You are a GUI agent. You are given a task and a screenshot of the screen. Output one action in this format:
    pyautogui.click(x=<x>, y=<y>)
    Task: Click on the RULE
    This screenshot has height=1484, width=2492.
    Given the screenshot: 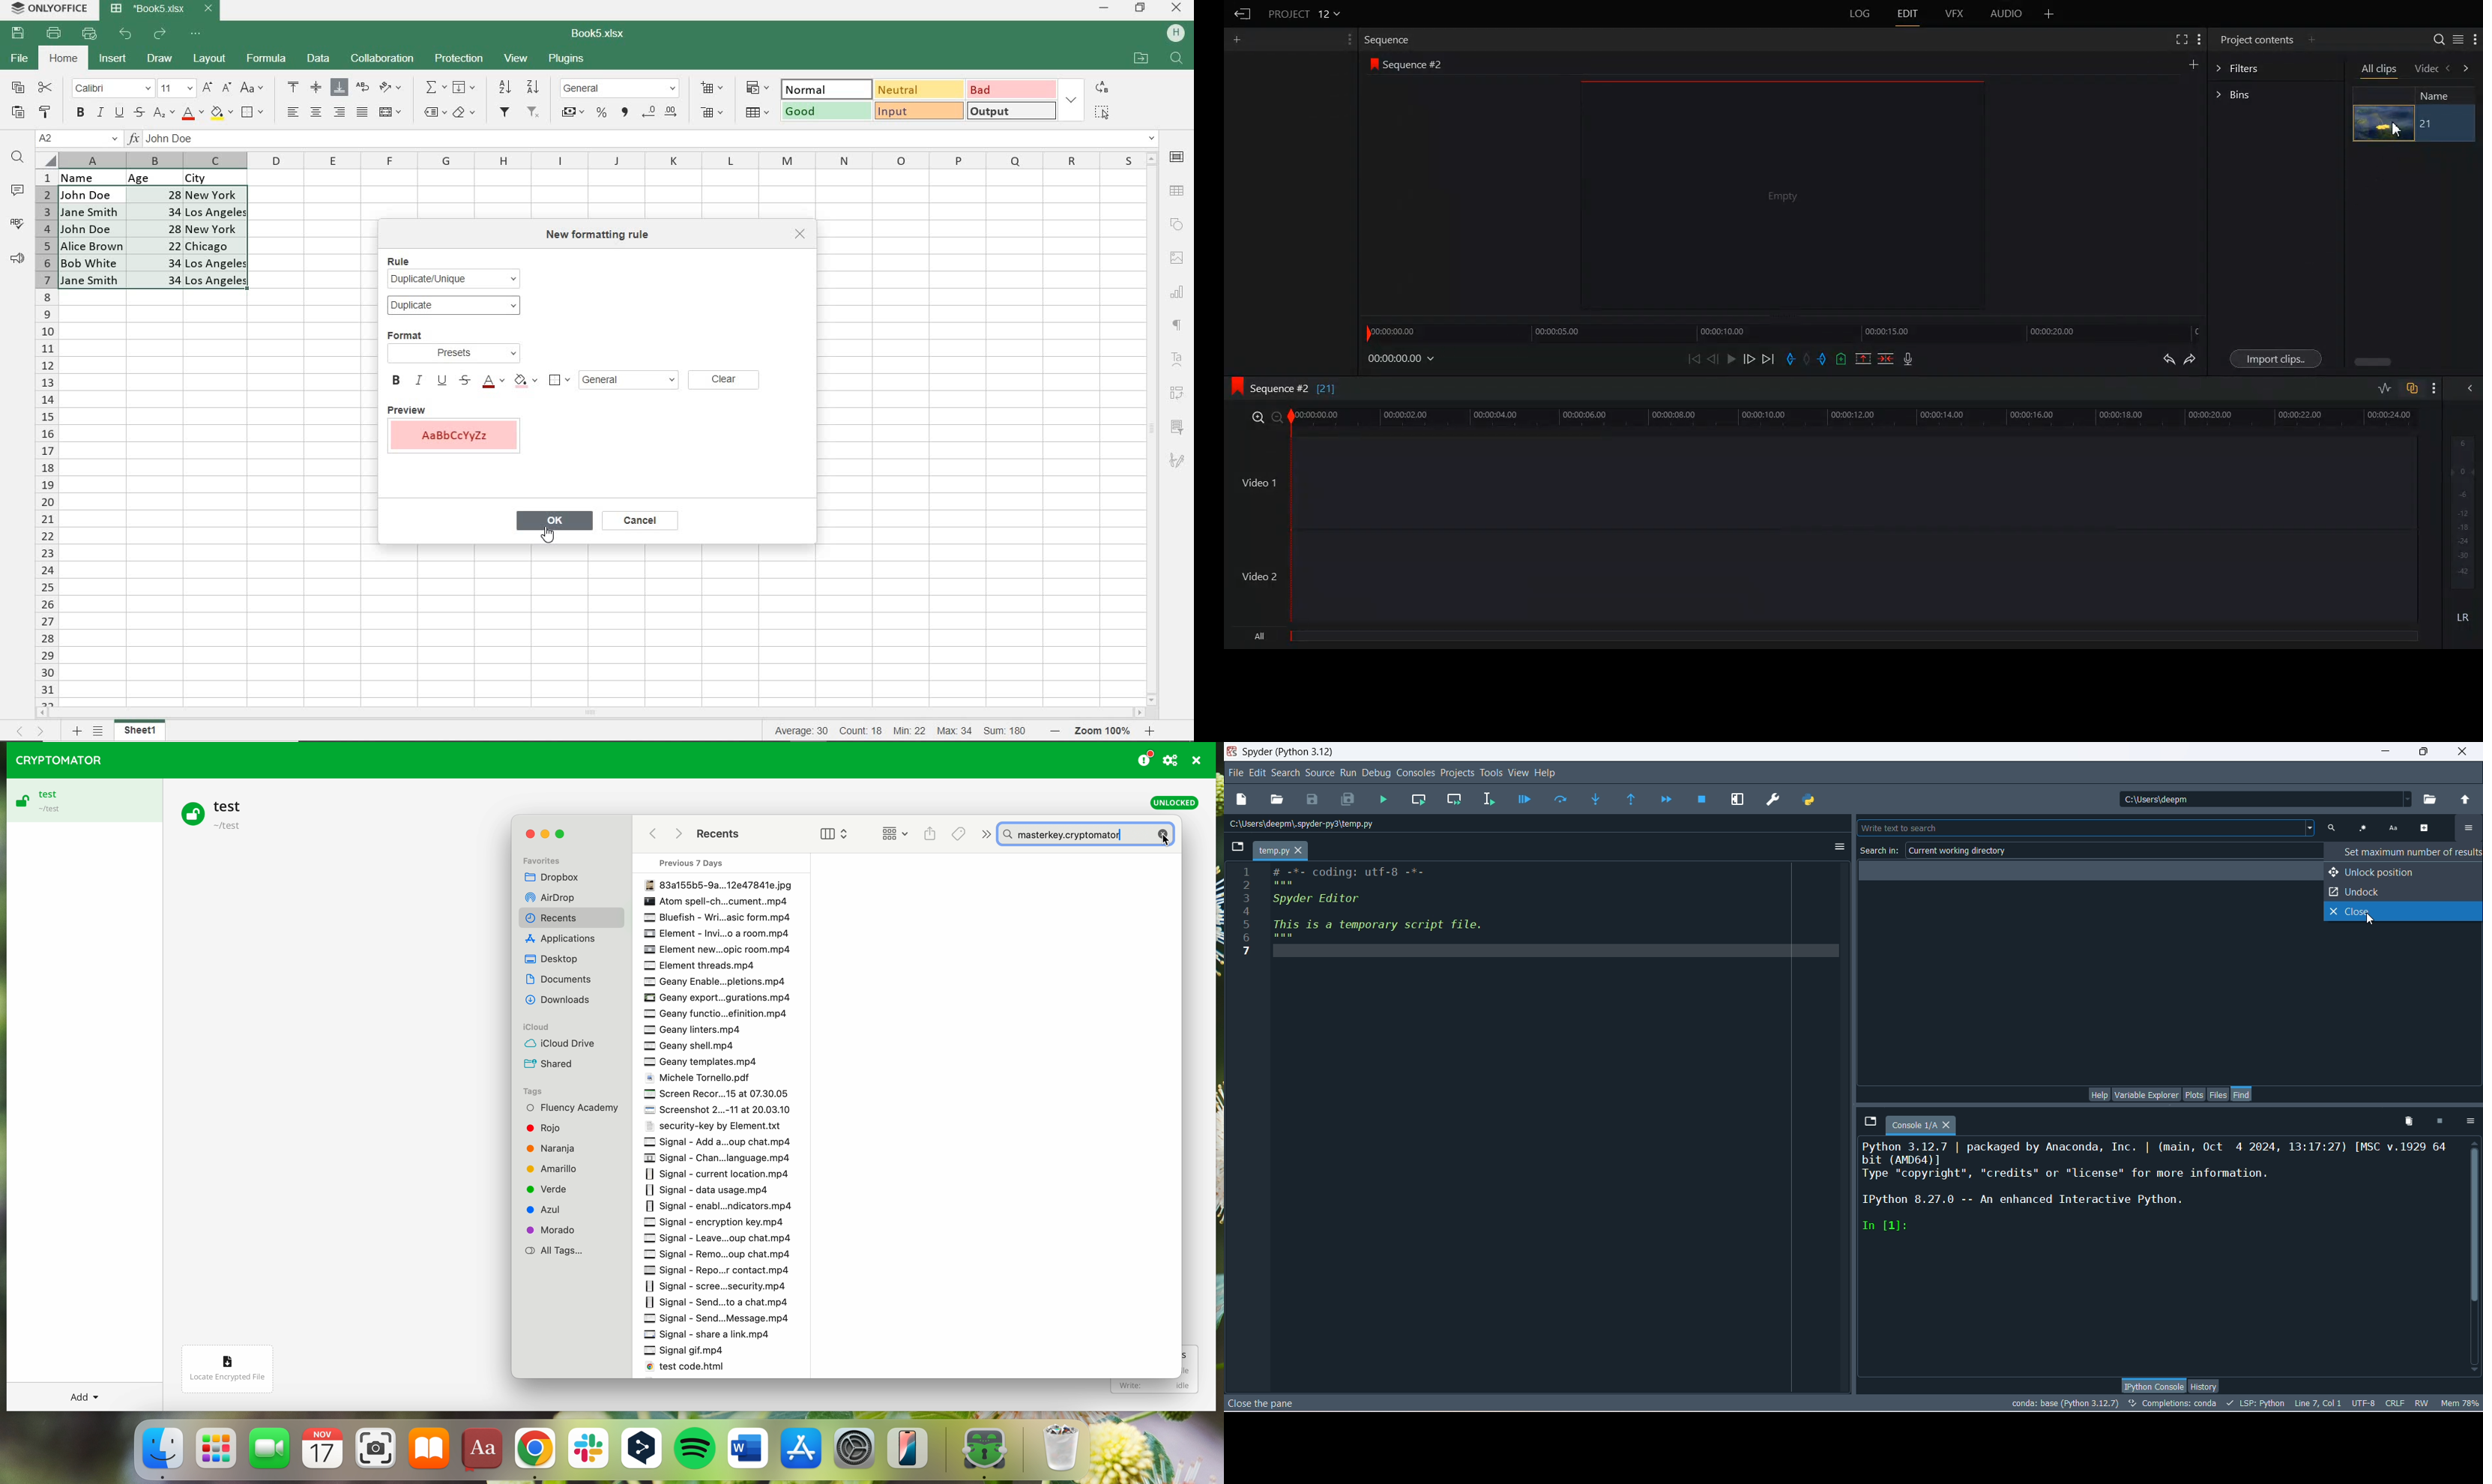 What is the action you would take?
    pyautogui.click(x=457, y=289)
    